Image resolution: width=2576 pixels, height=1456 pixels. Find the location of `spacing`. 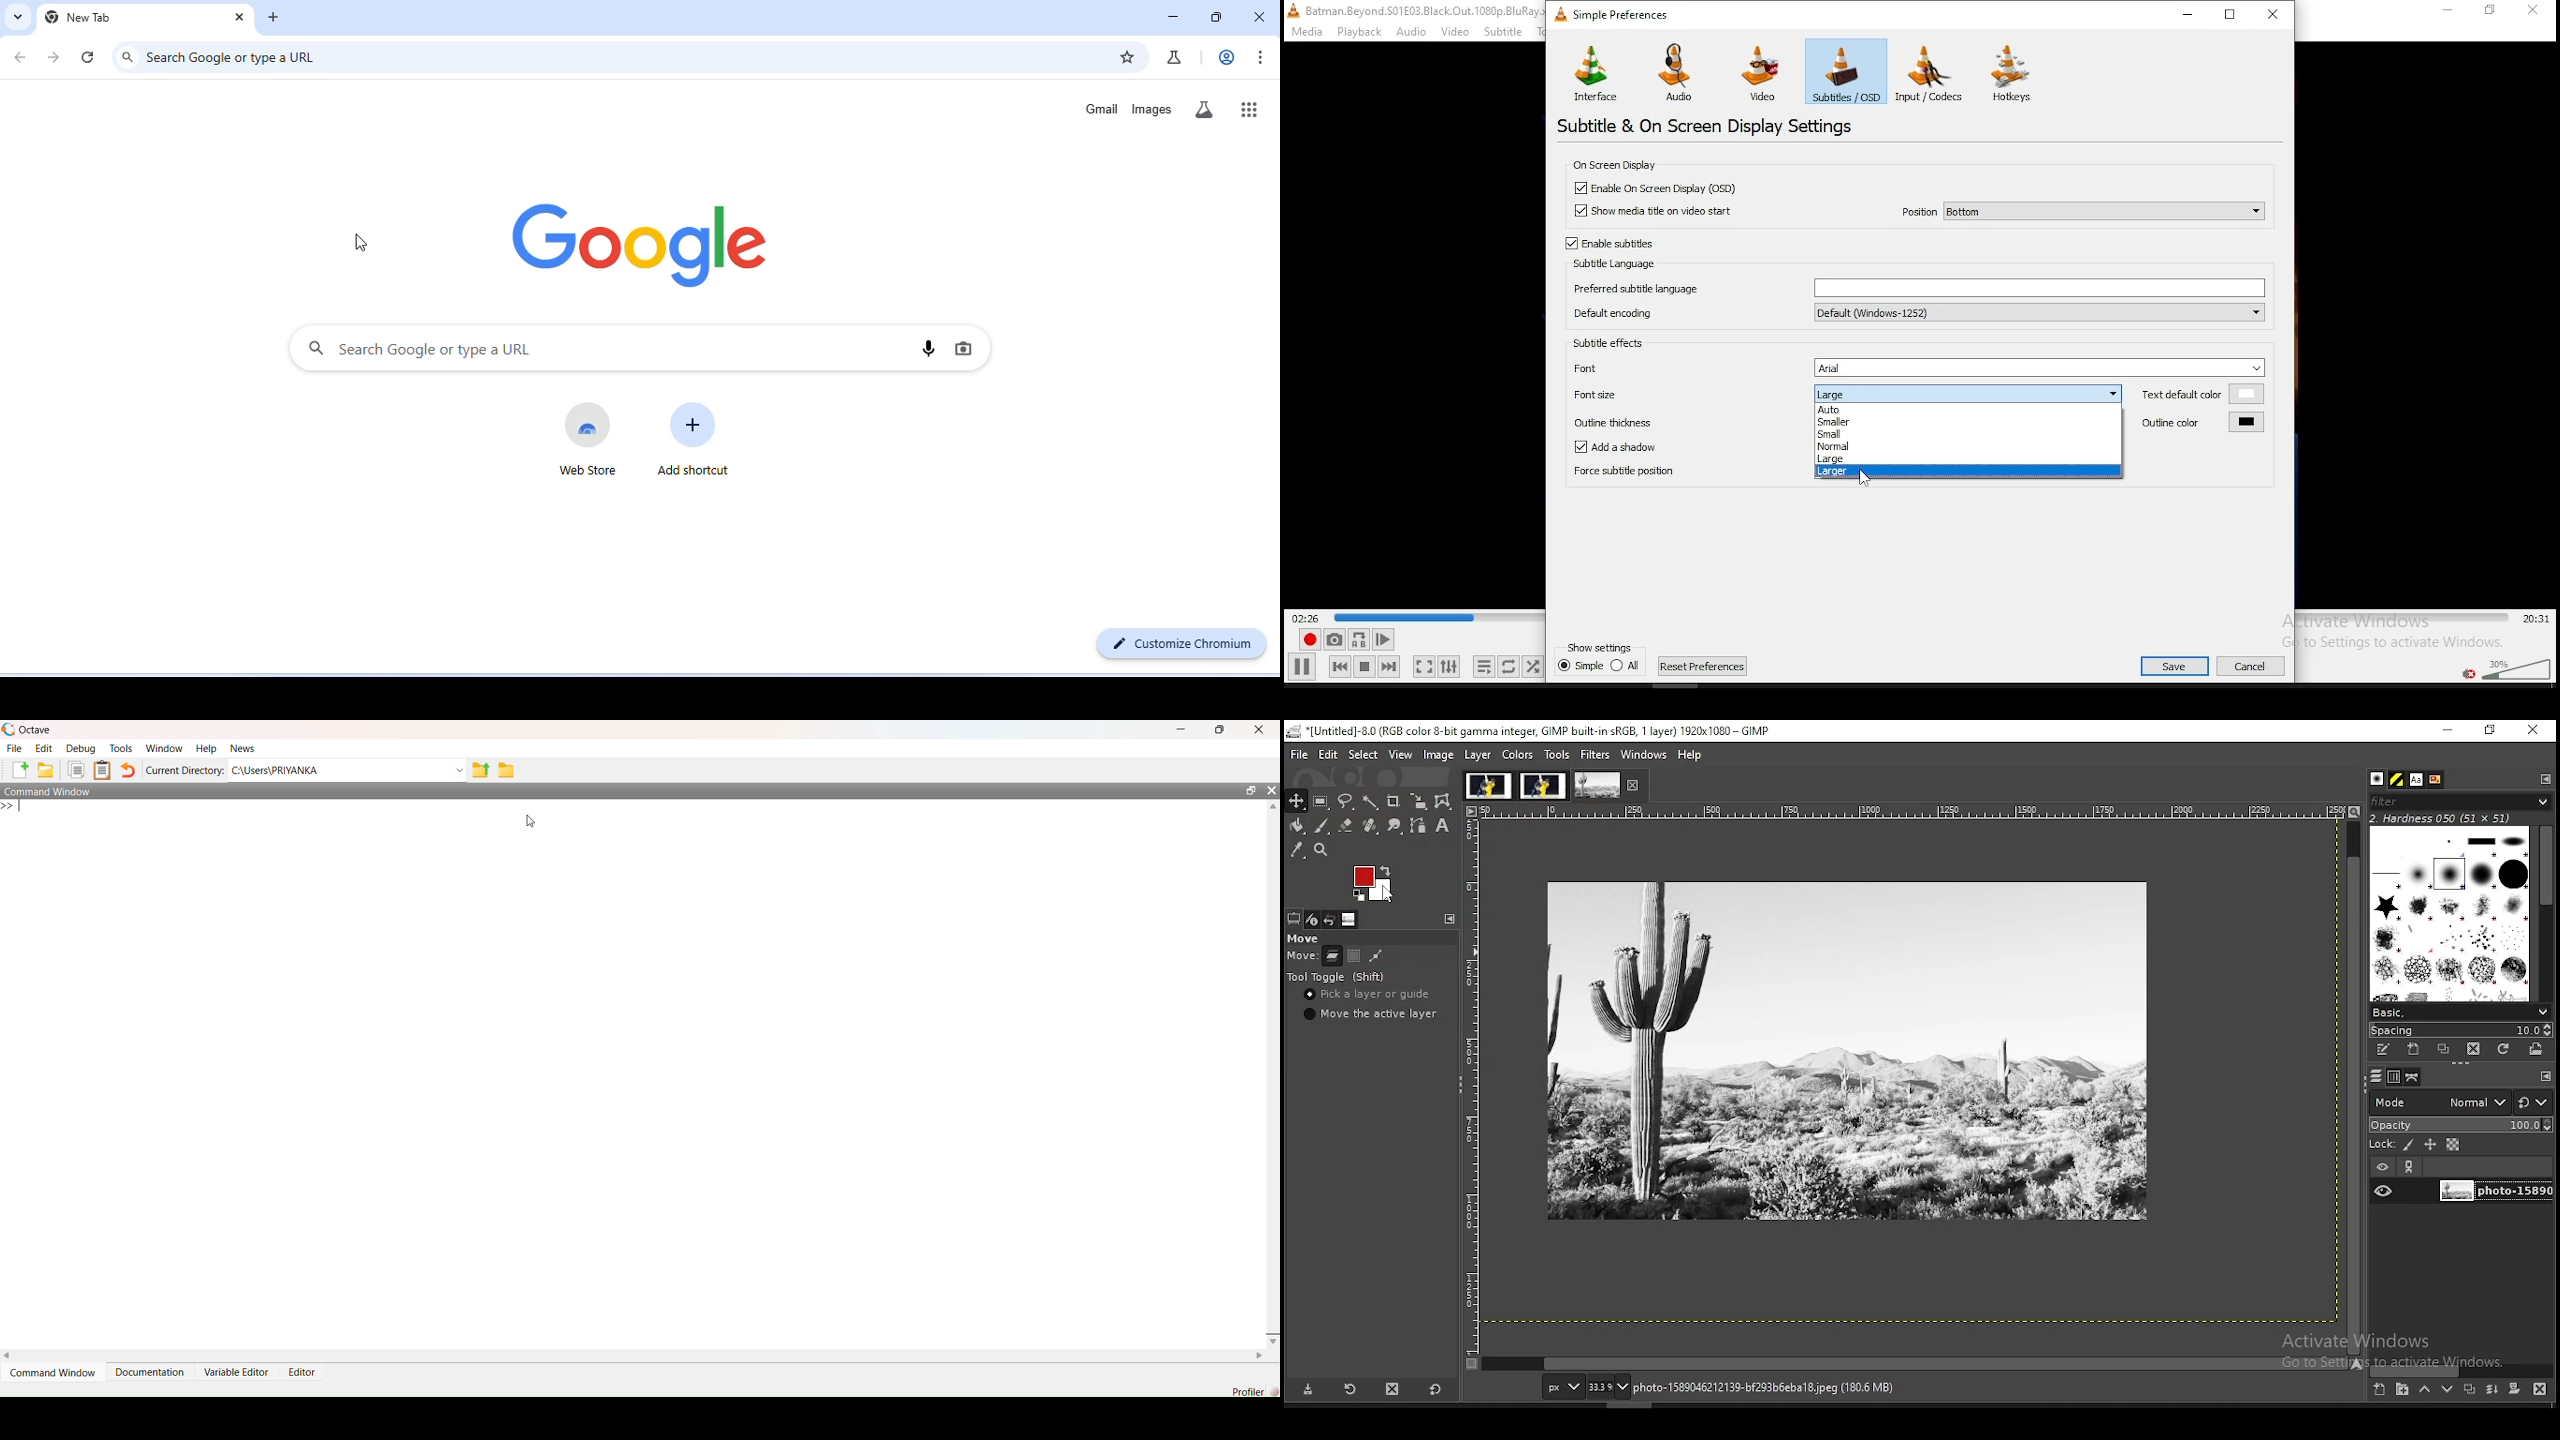

spacing is located at coordinates (2460, 1030).